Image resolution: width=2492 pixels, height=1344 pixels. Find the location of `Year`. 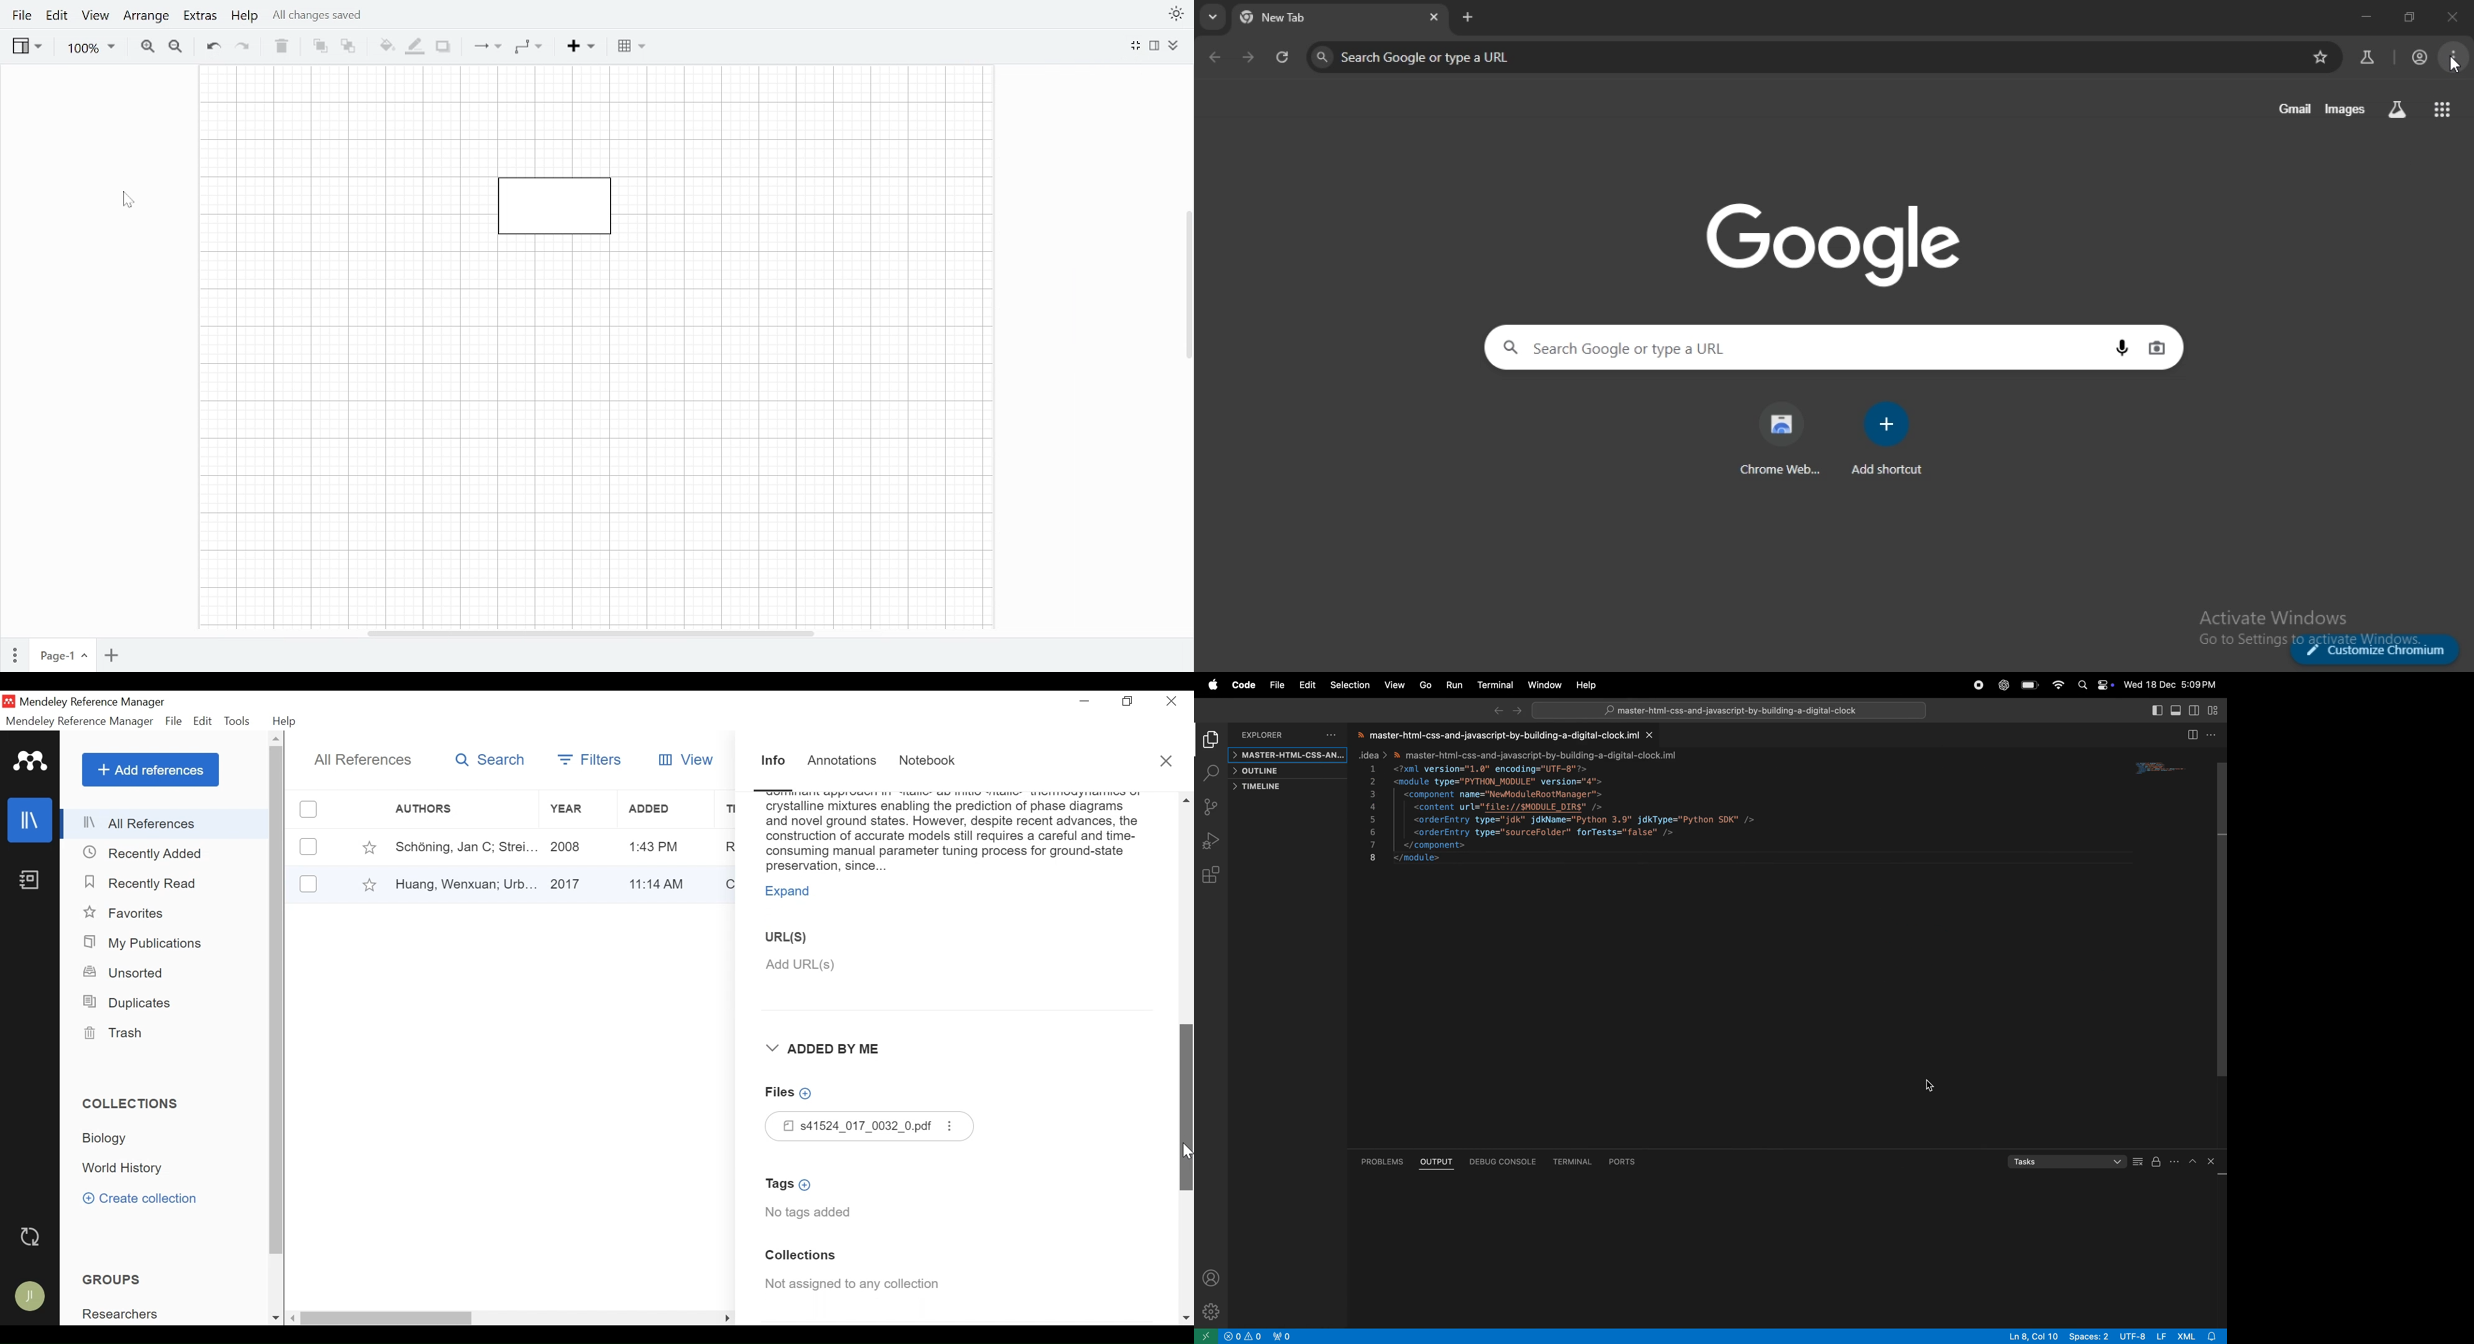

Year is located at coordinates (574, 809).